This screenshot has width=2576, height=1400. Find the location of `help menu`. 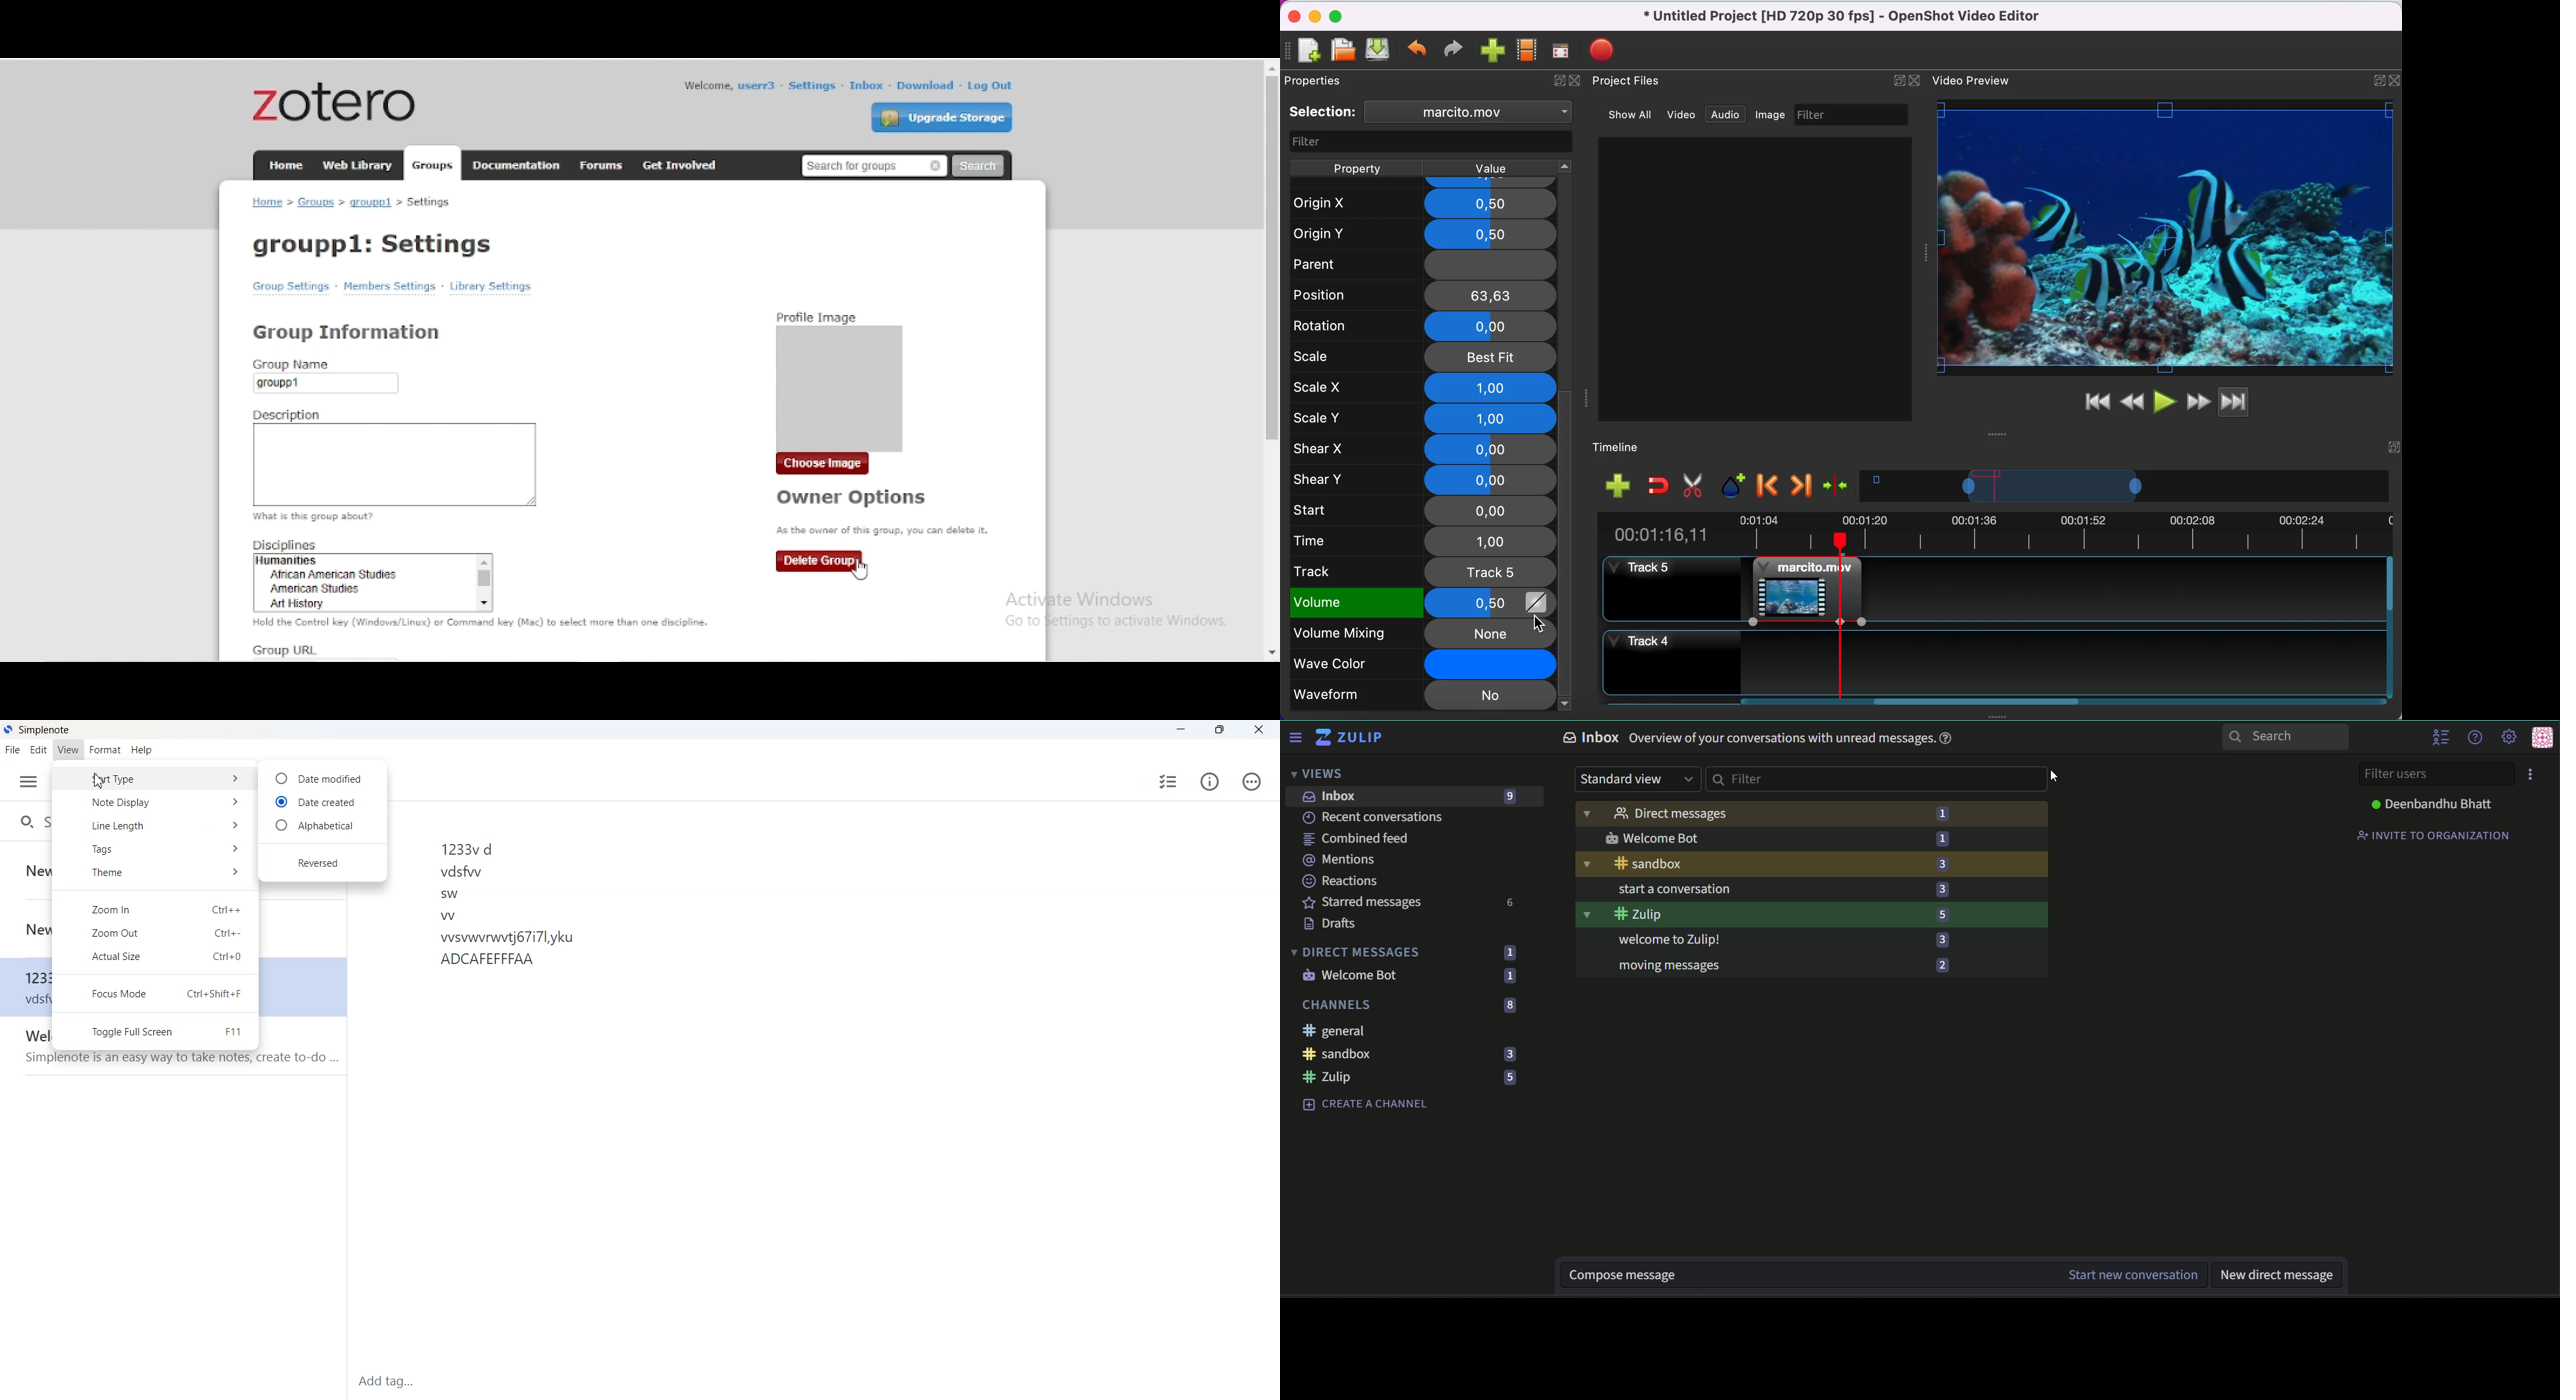

help menu is located at coordinates (2474, 736).